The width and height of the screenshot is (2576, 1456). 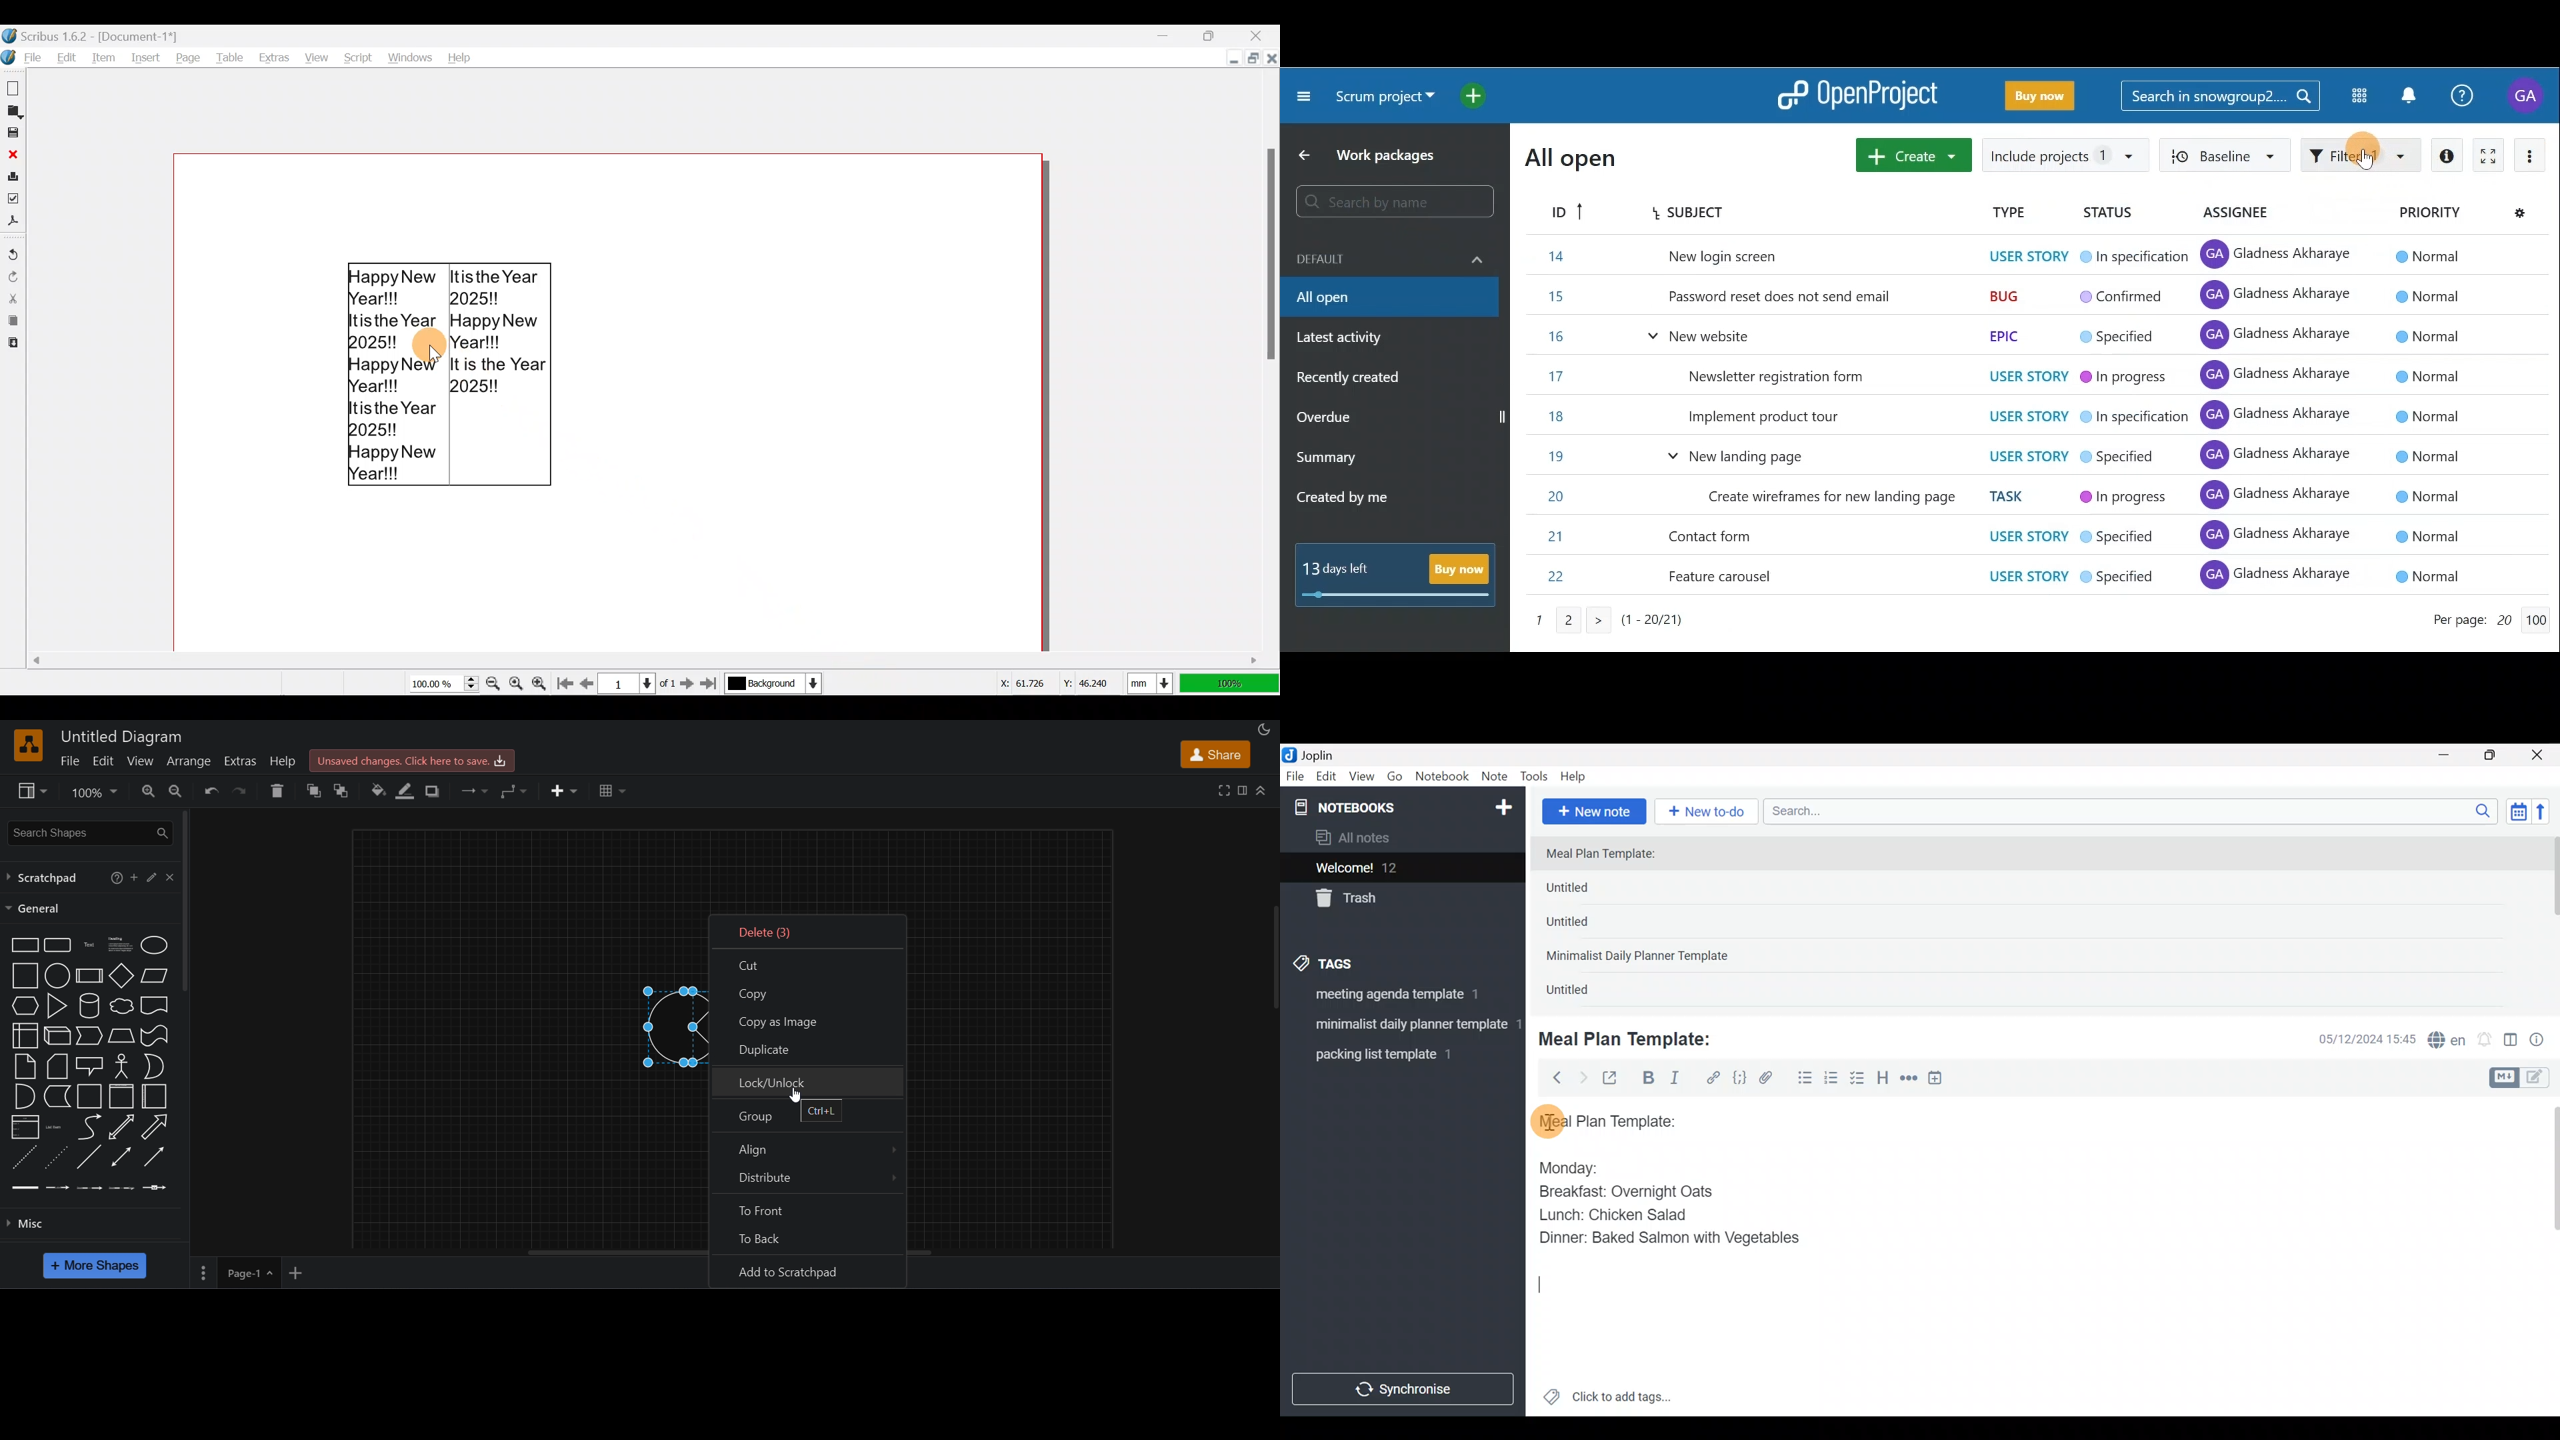 What do you see at coordinates (1578, 774) in the screenshot?
I see `Help` at bounding box center [1578, 774].